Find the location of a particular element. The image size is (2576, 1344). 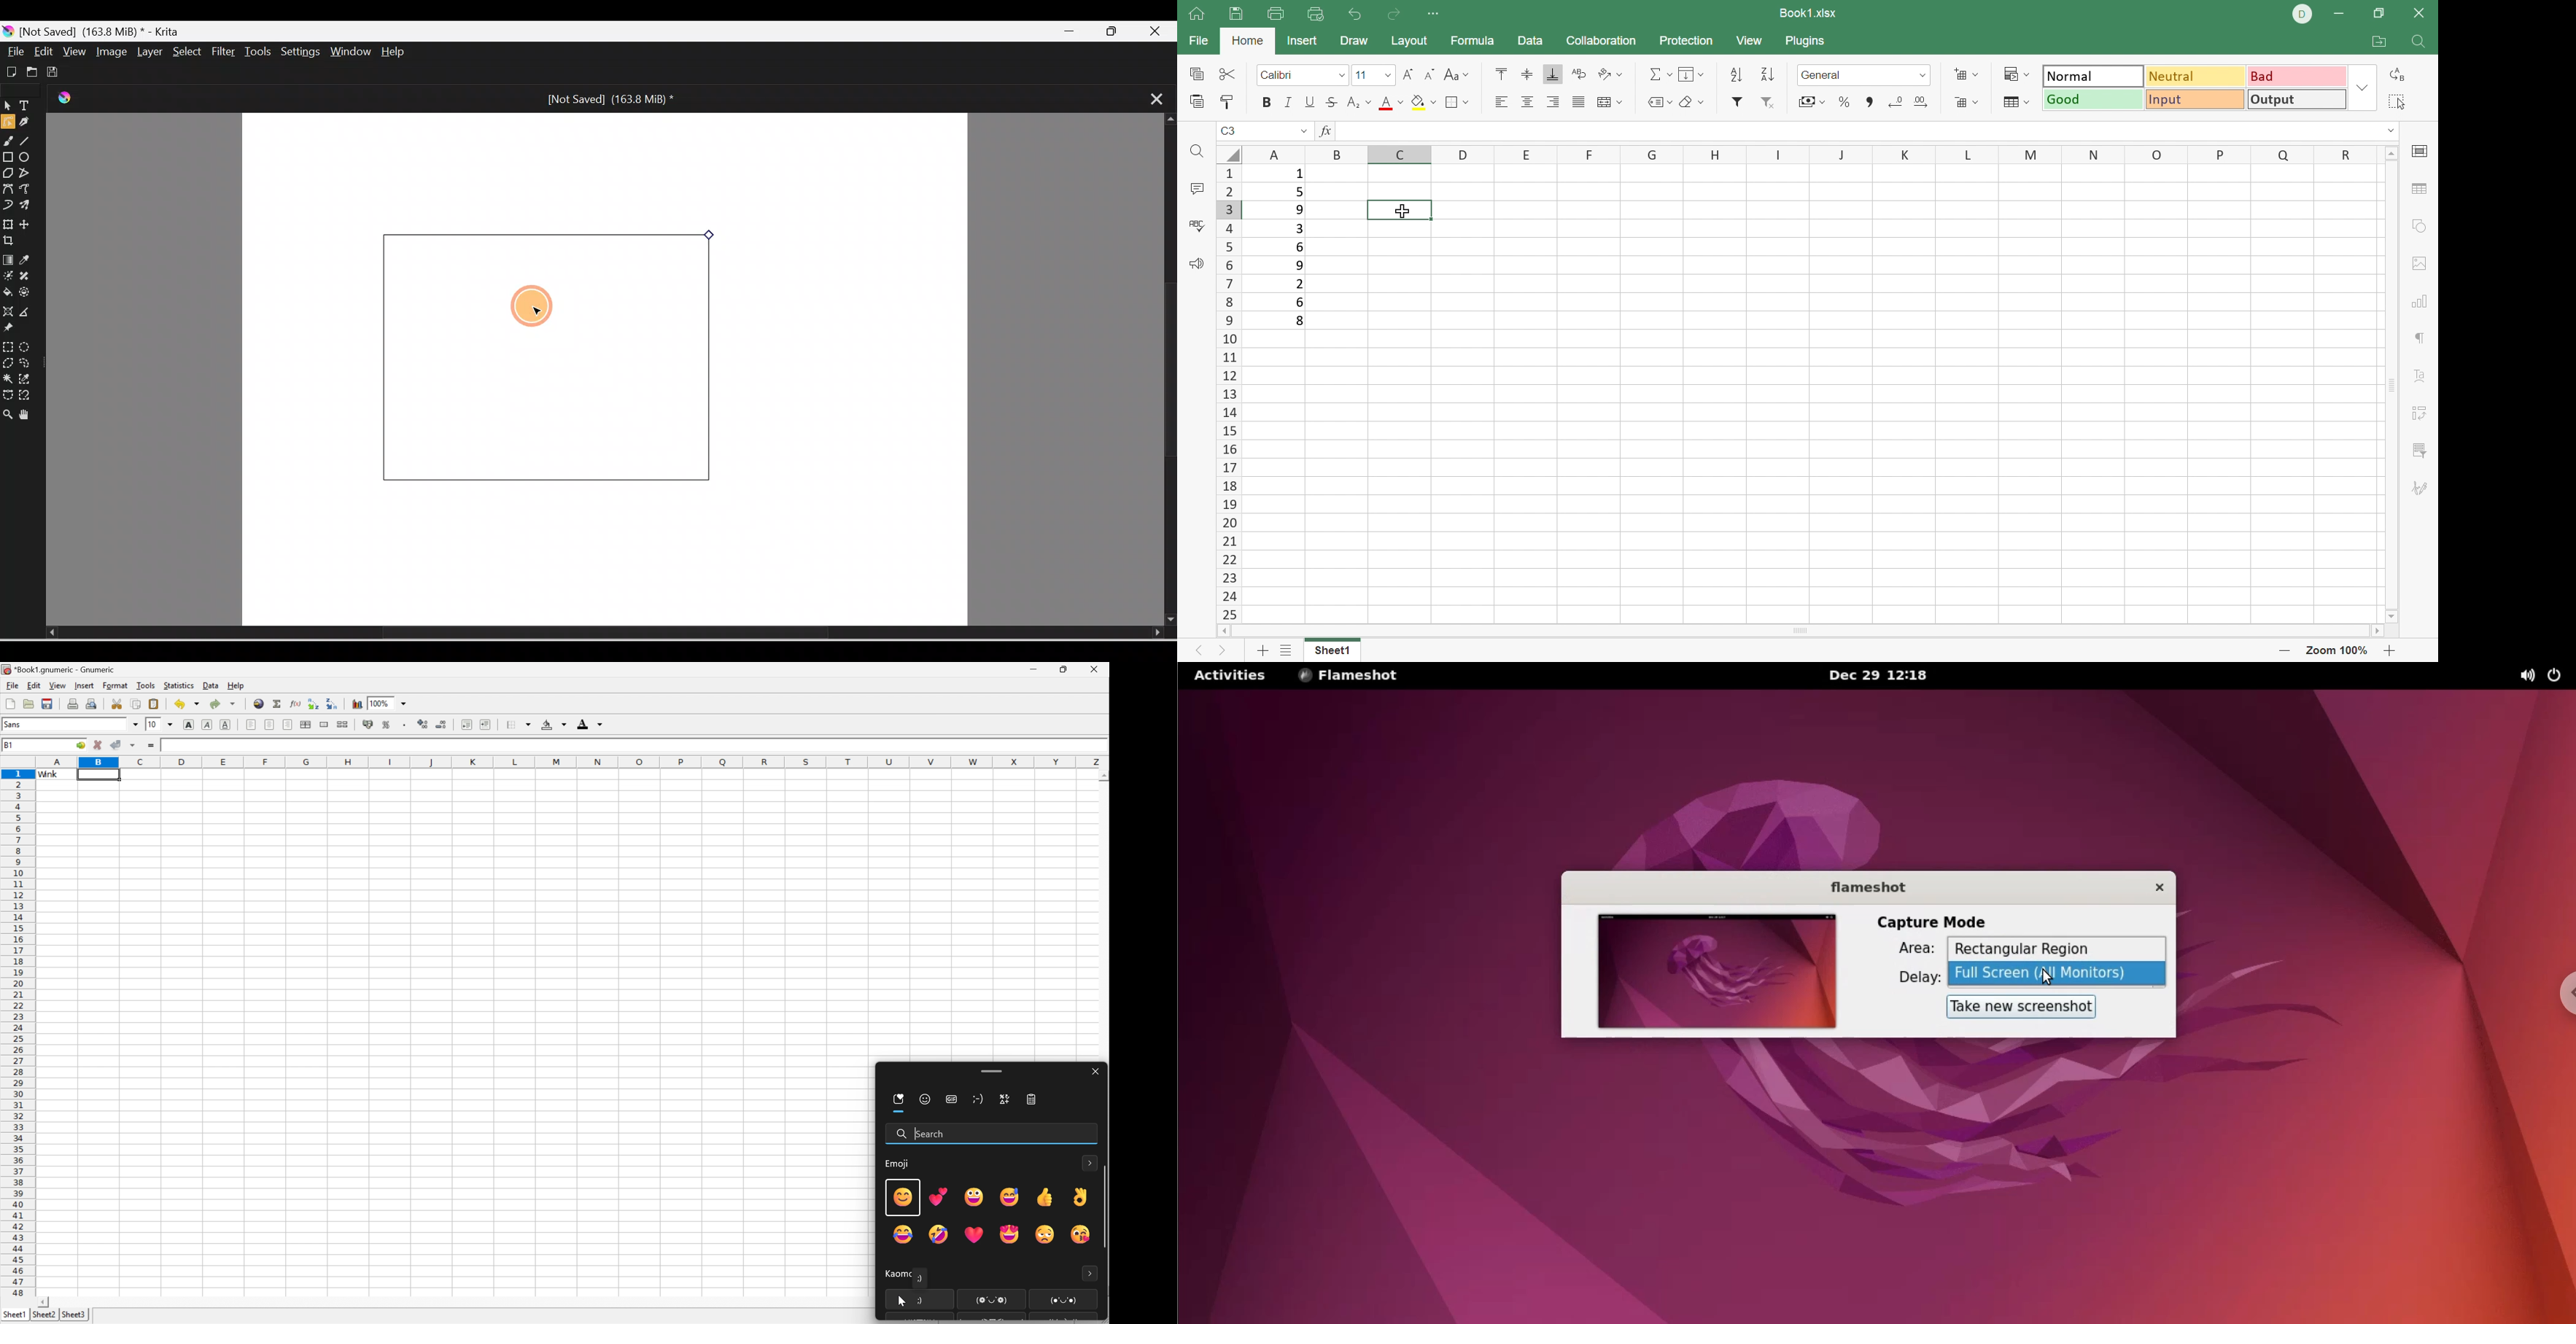

Cursor is located at coordinates (1404, 211).